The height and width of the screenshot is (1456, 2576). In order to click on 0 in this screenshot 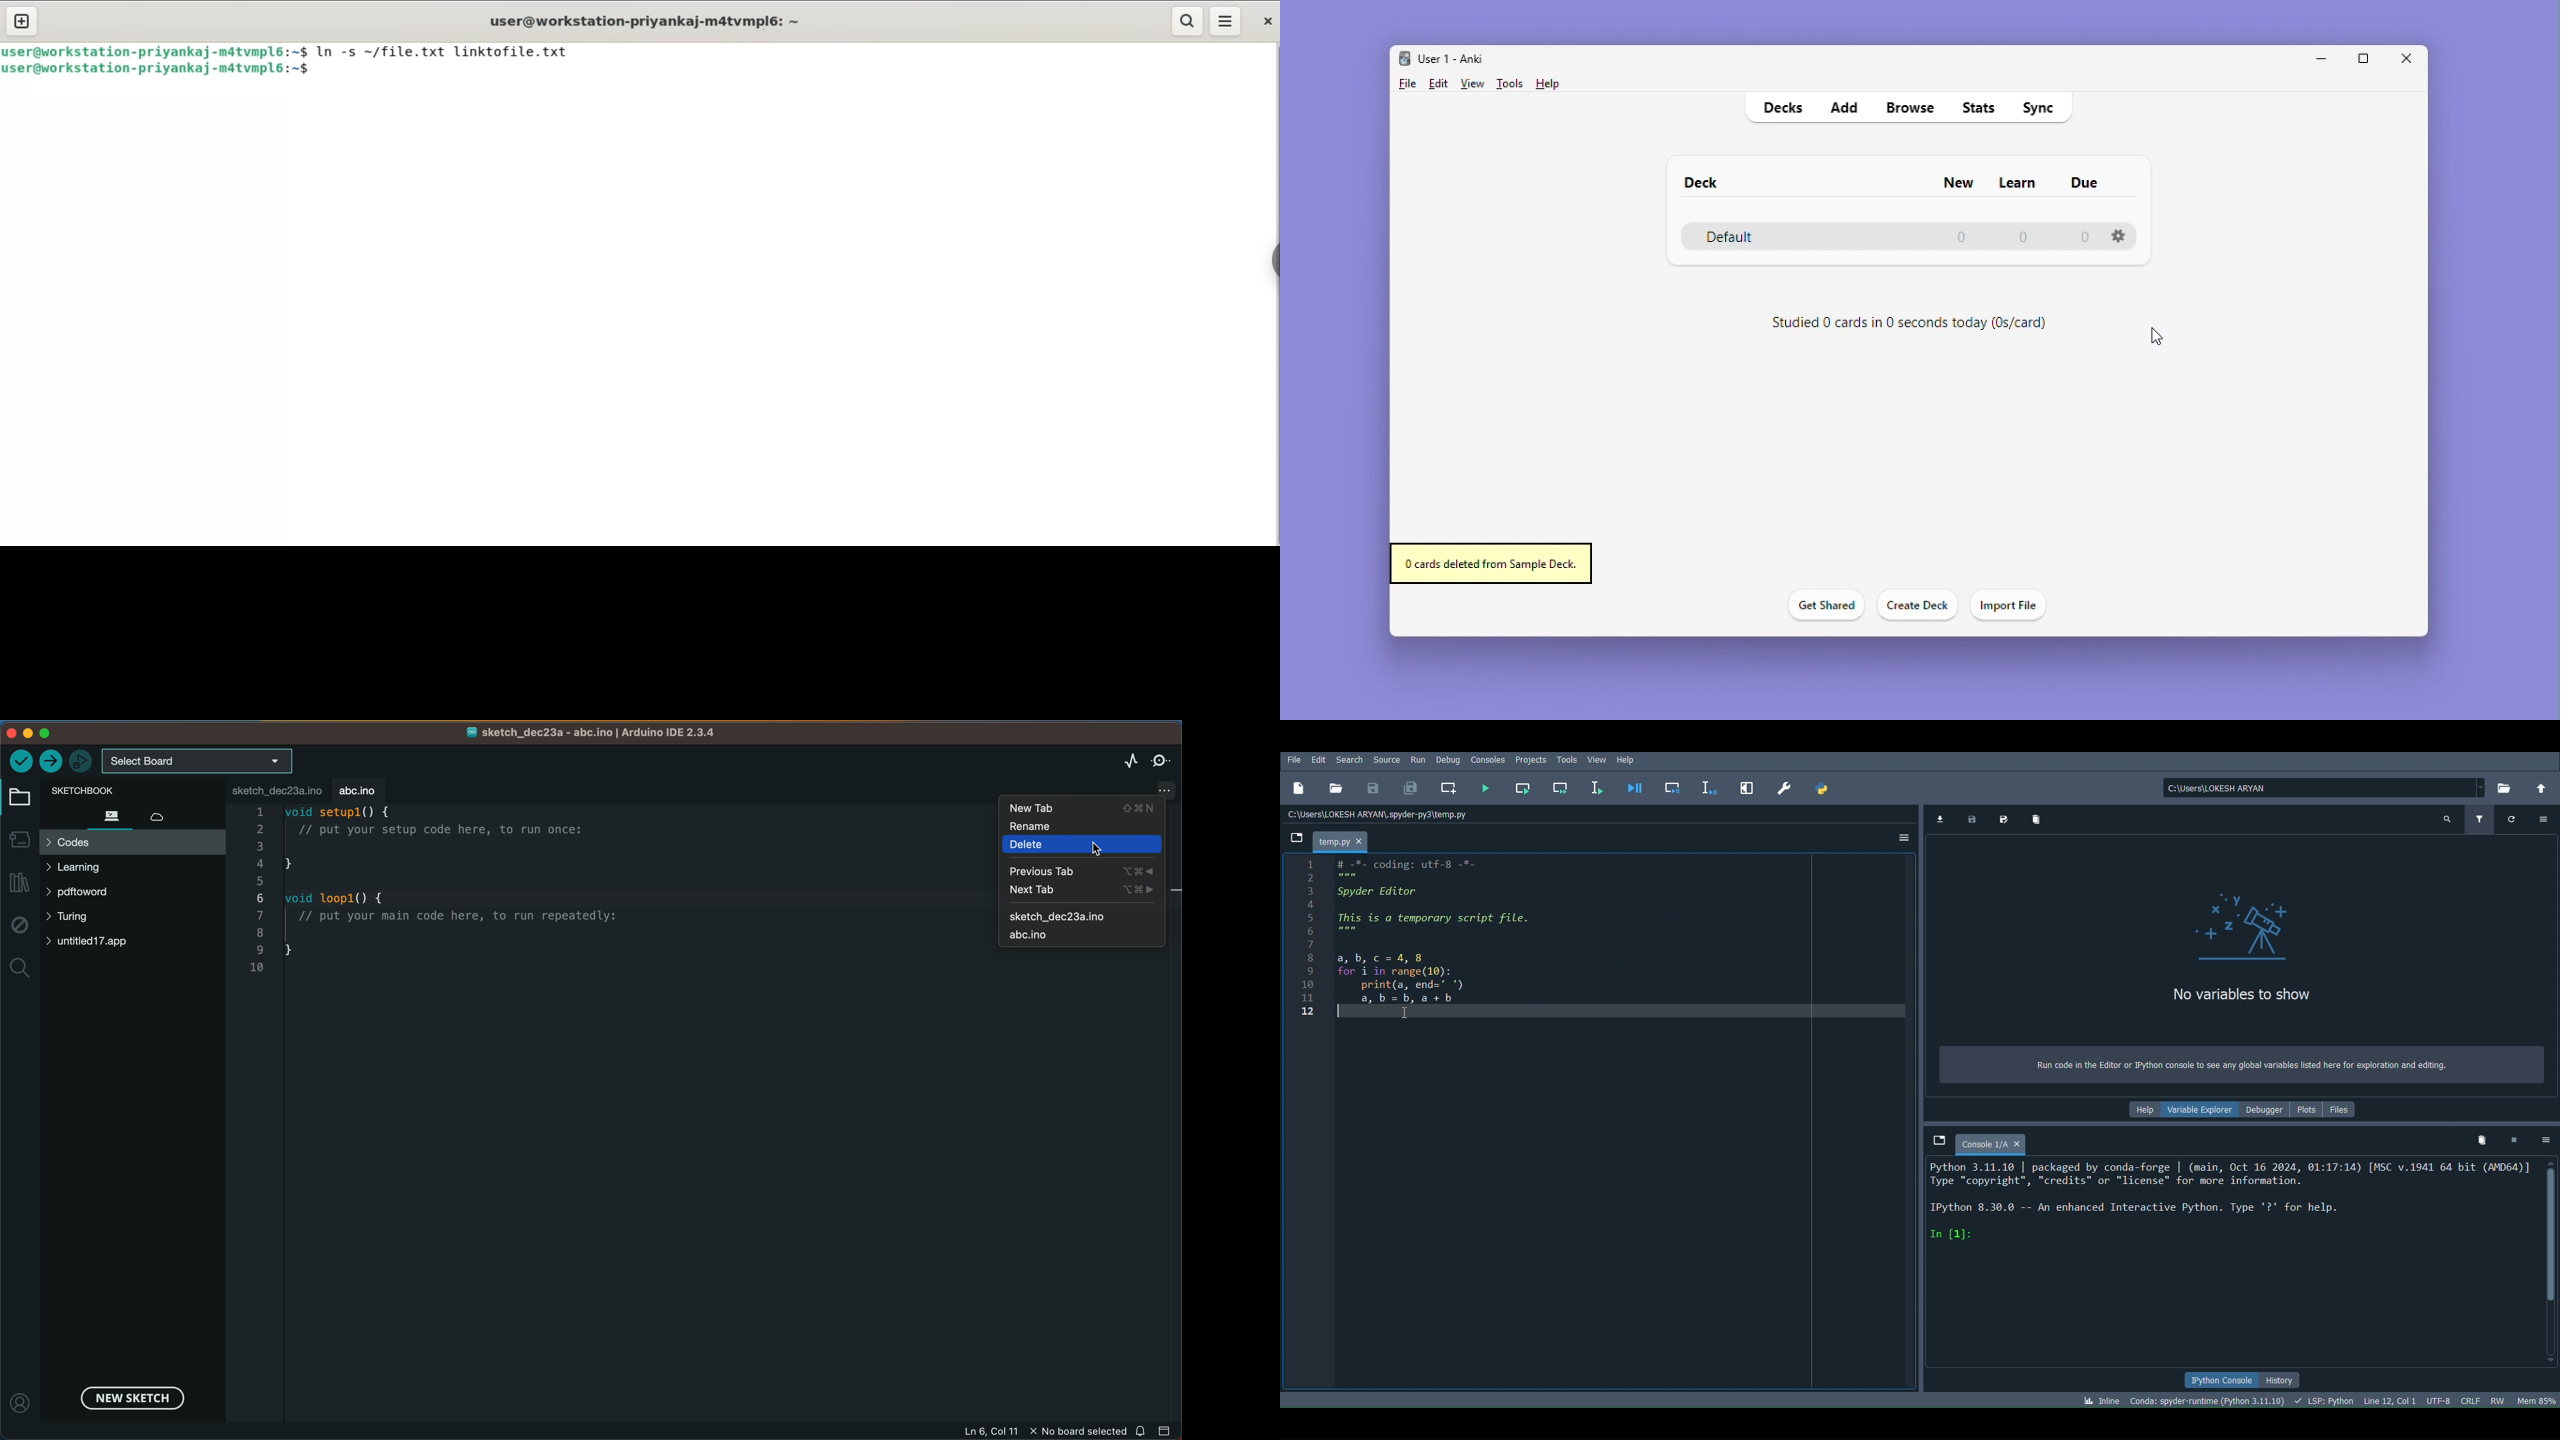, I will do `click(1961, 240)`.